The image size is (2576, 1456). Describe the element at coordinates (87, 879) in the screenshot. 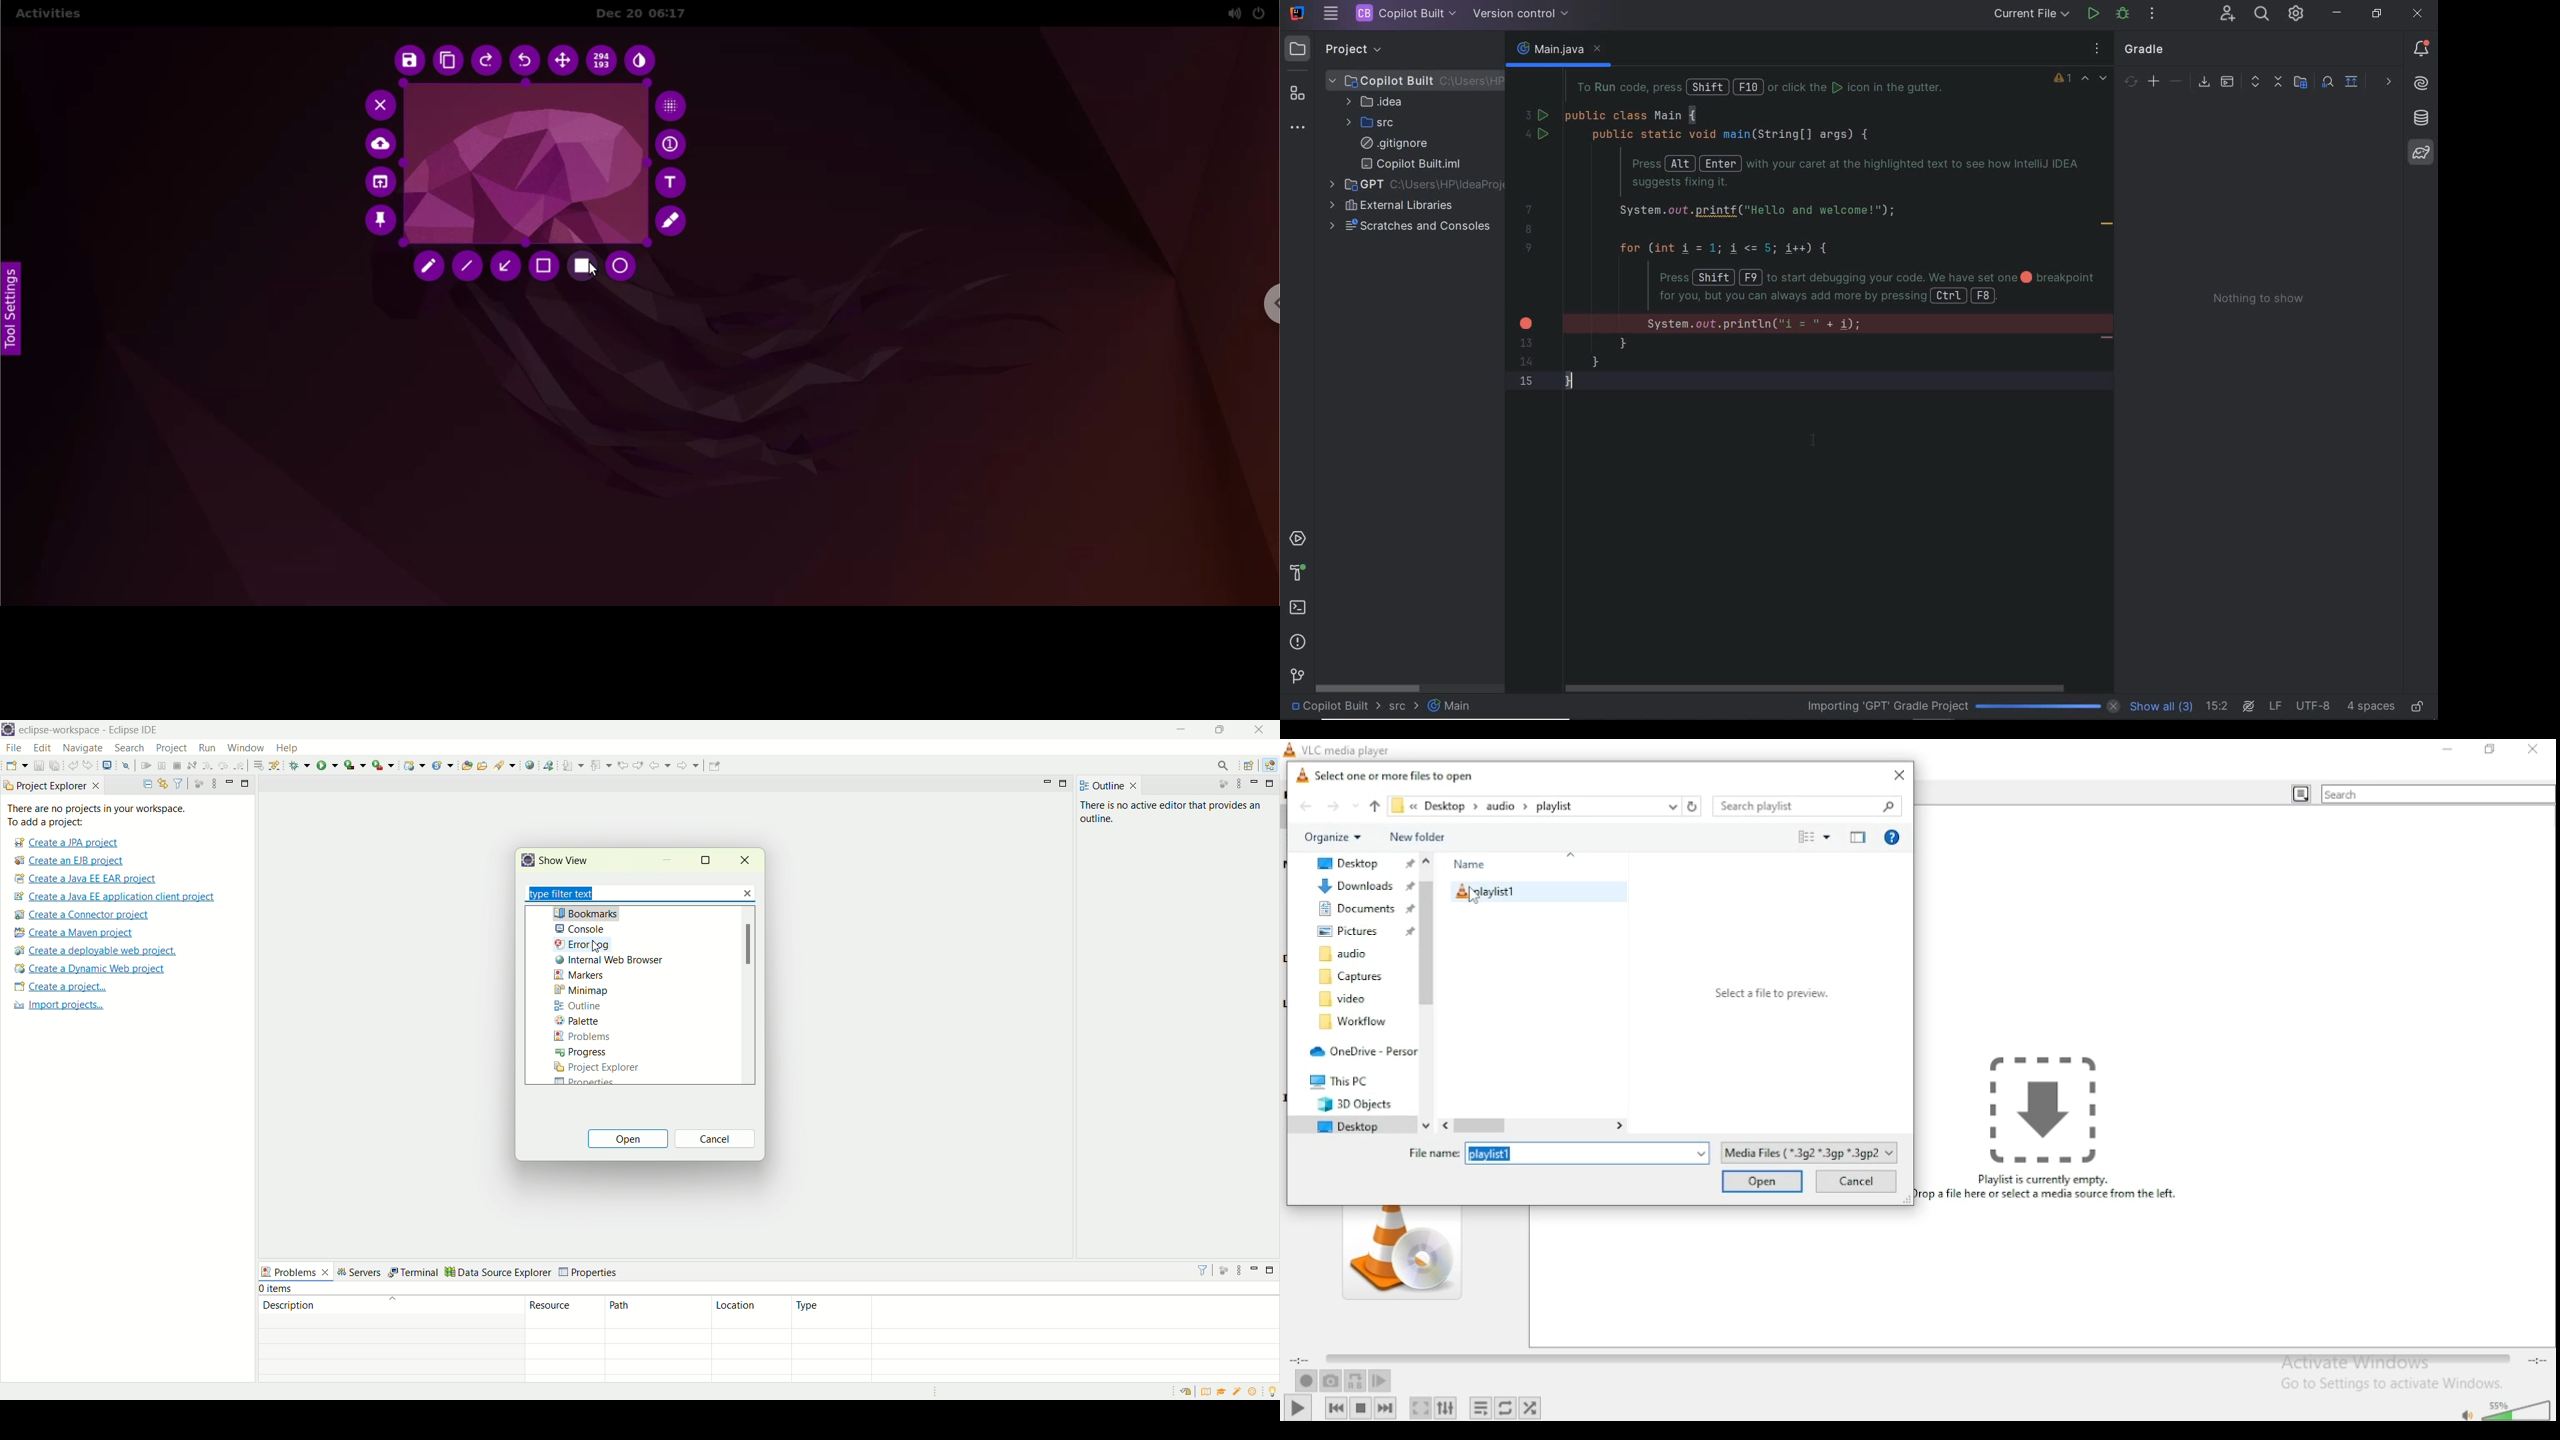

I see `create a Java EE EAR project` at that location.